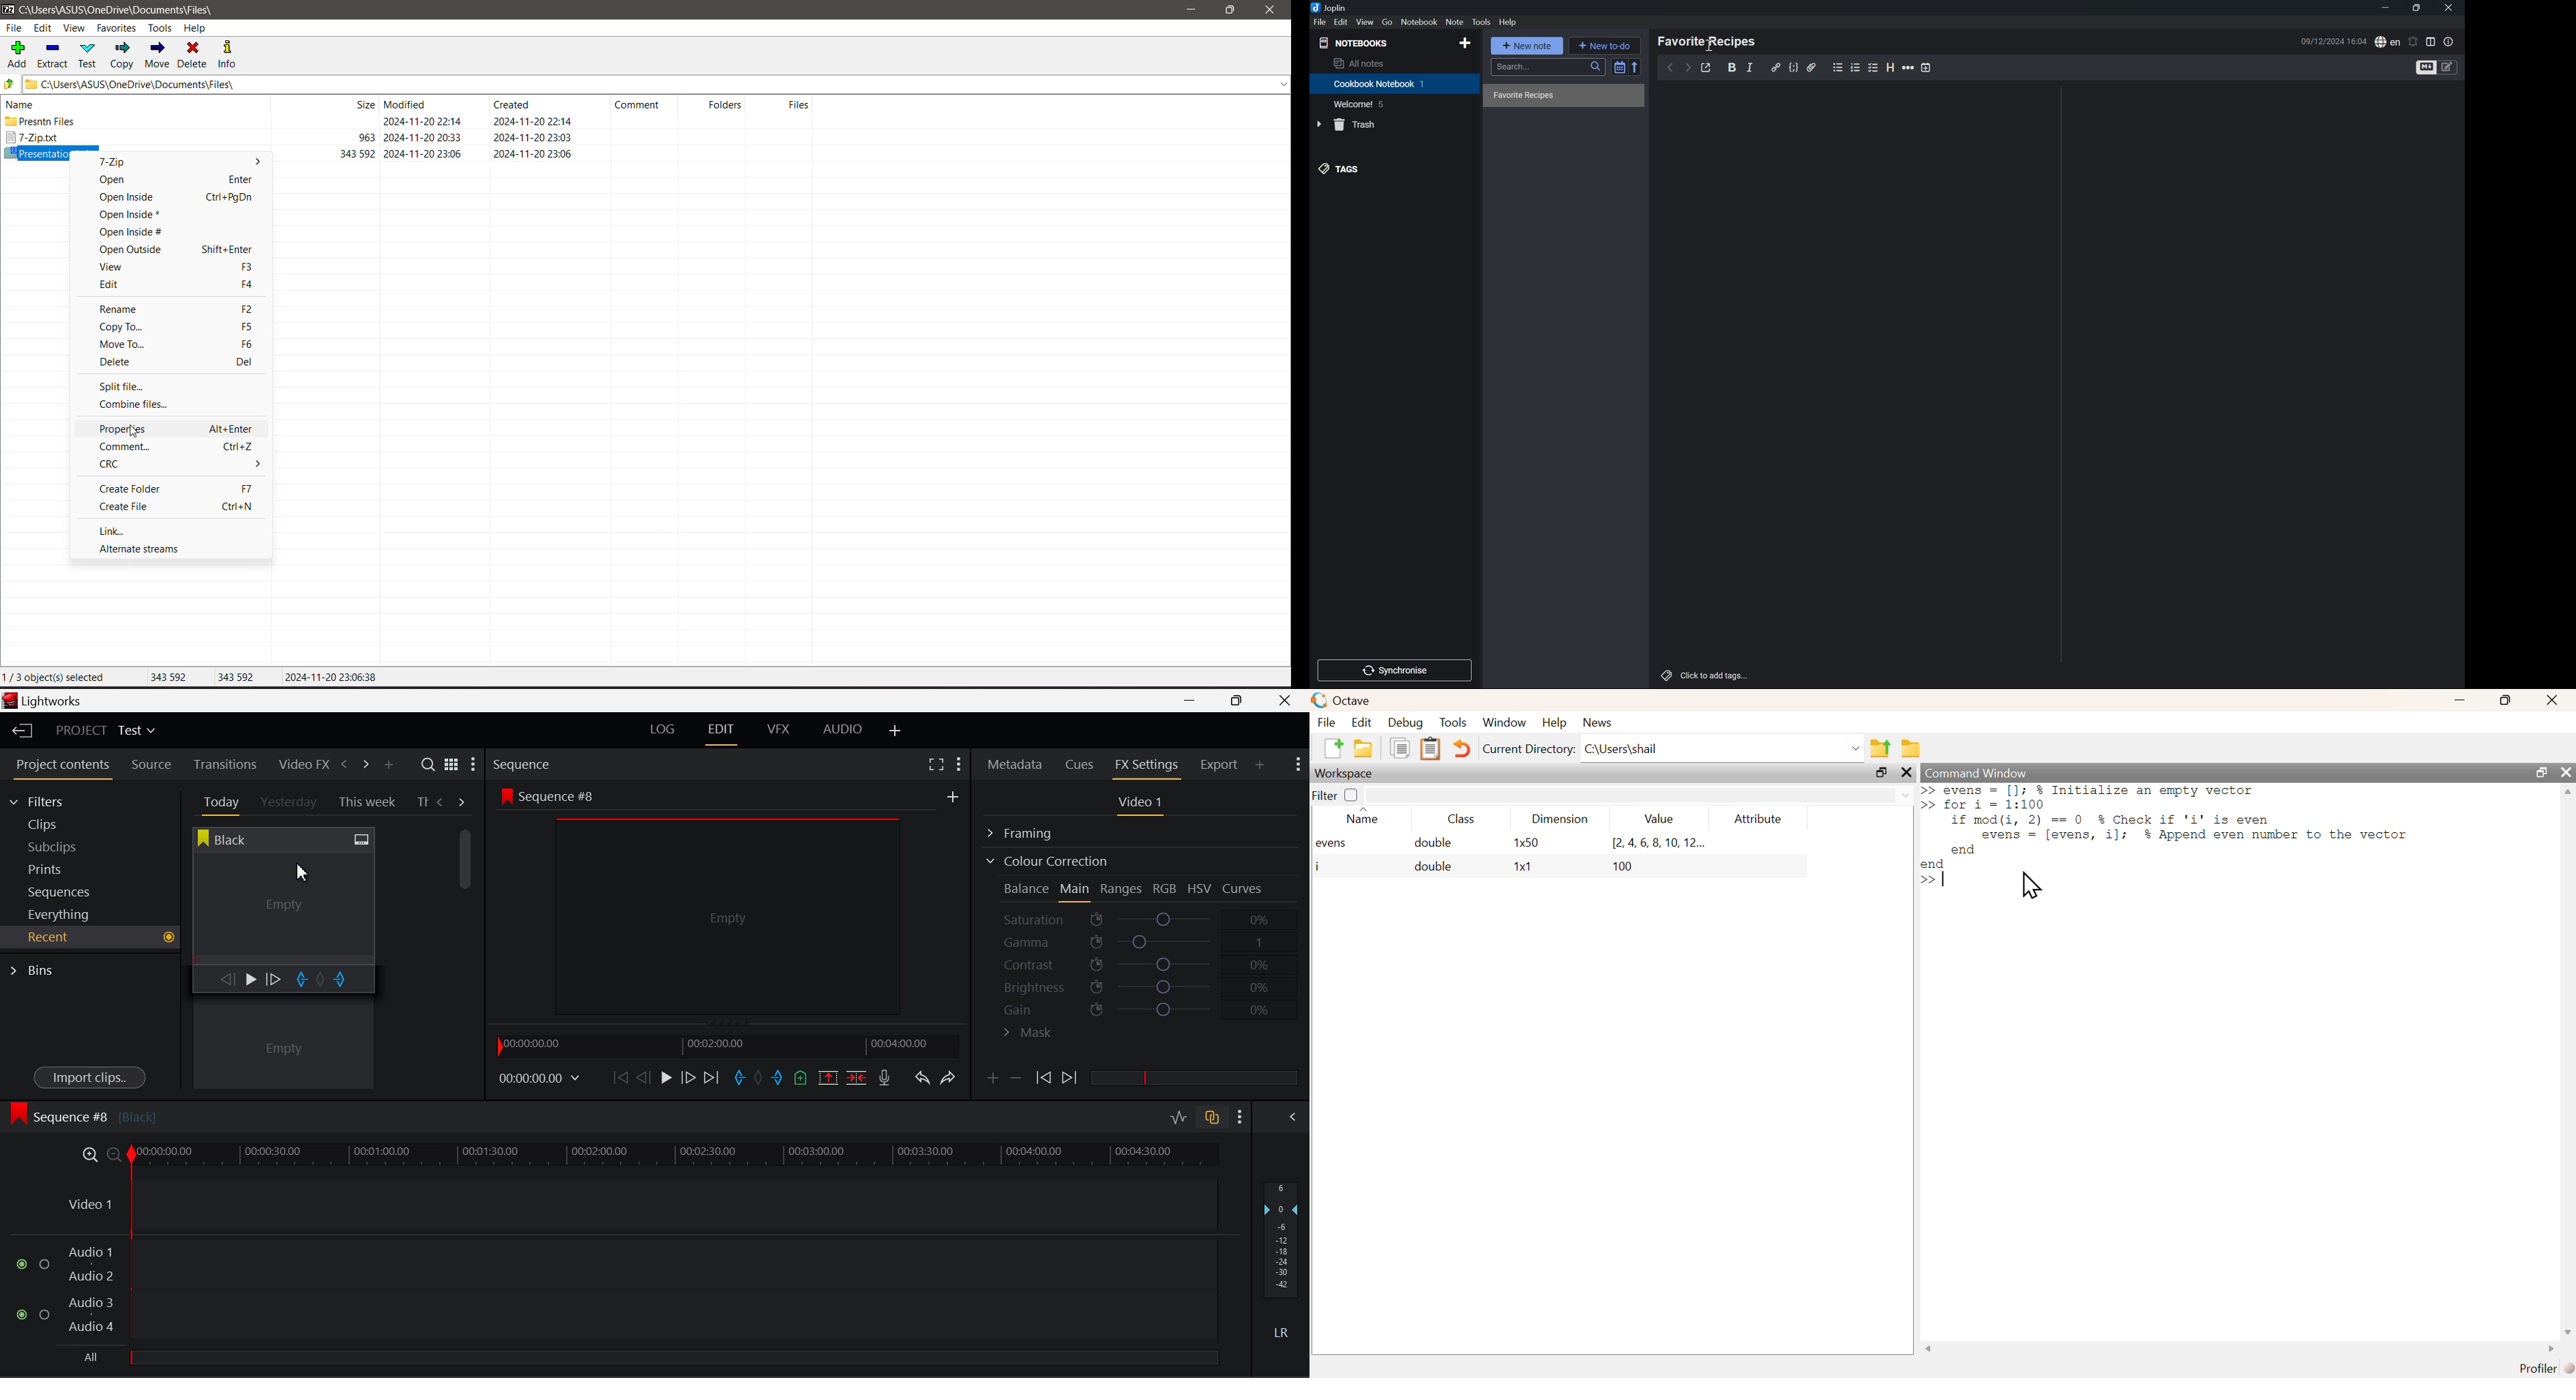 Image resolution: width=2576 pixels, height=1400 pixels. I want to click on Filters, so click(49, 800).